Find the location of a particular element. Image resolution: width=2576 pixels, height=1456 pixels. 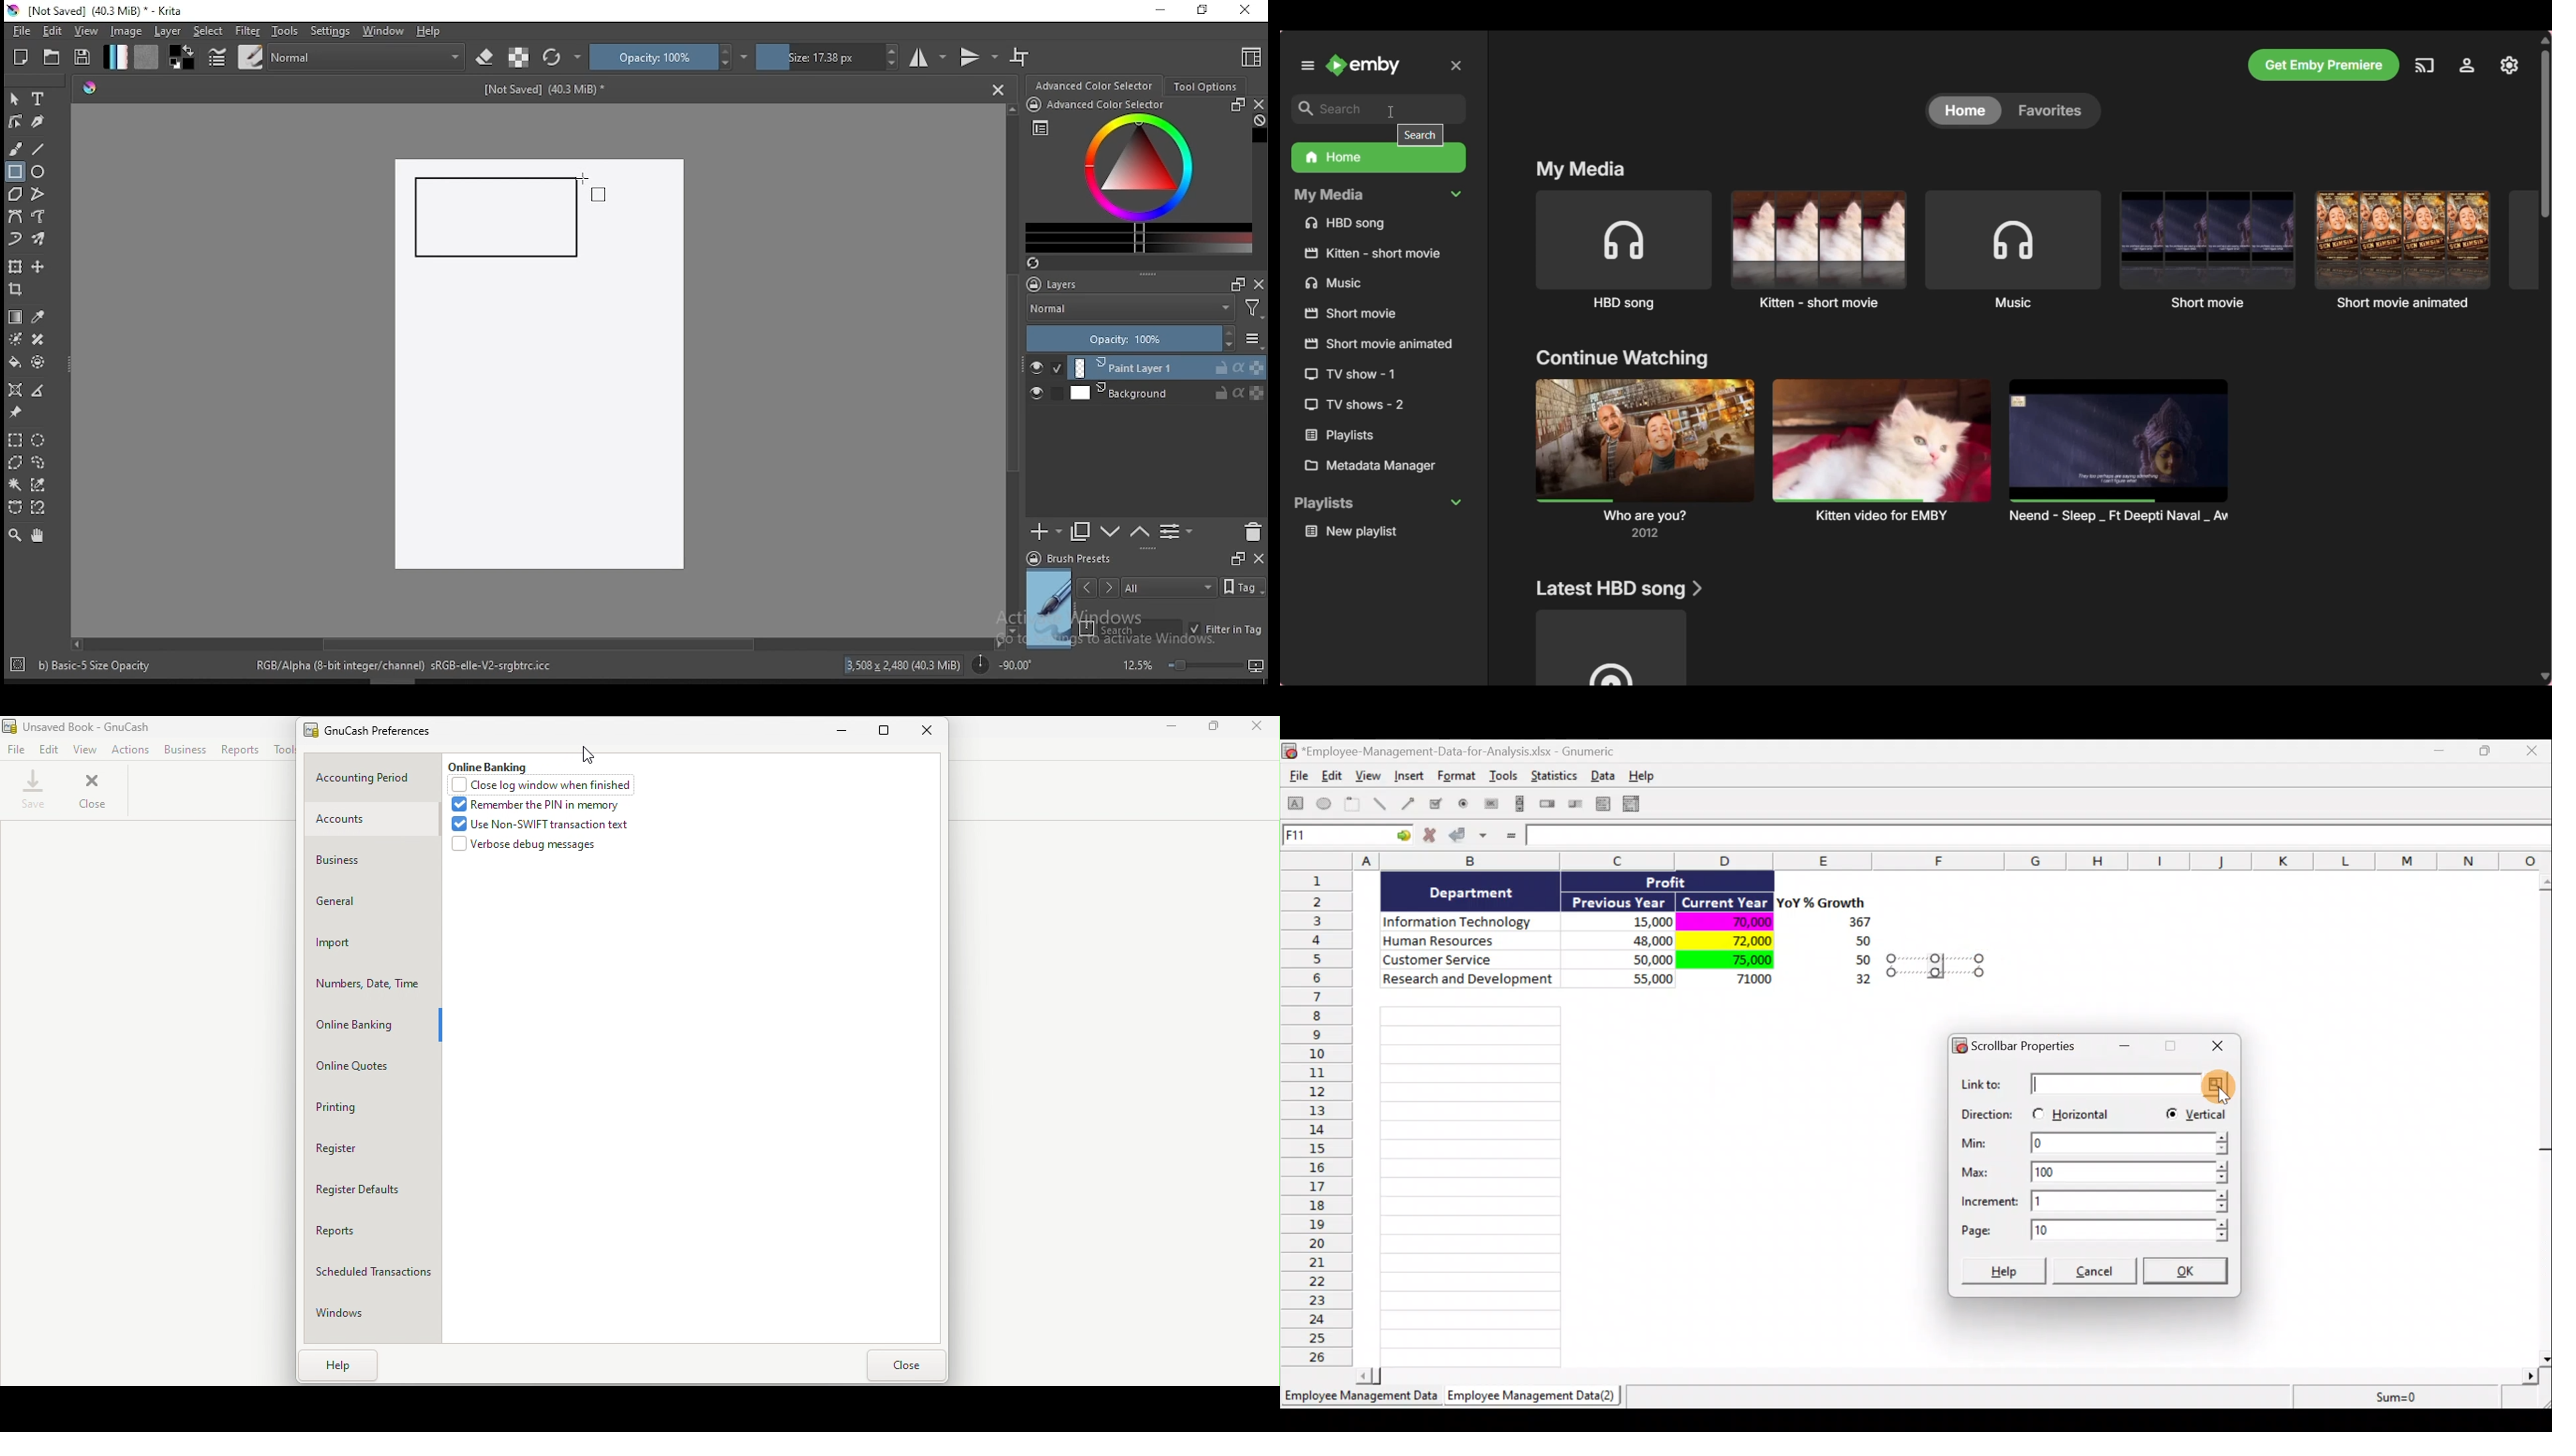

Import is located at coordinates (372, 944).